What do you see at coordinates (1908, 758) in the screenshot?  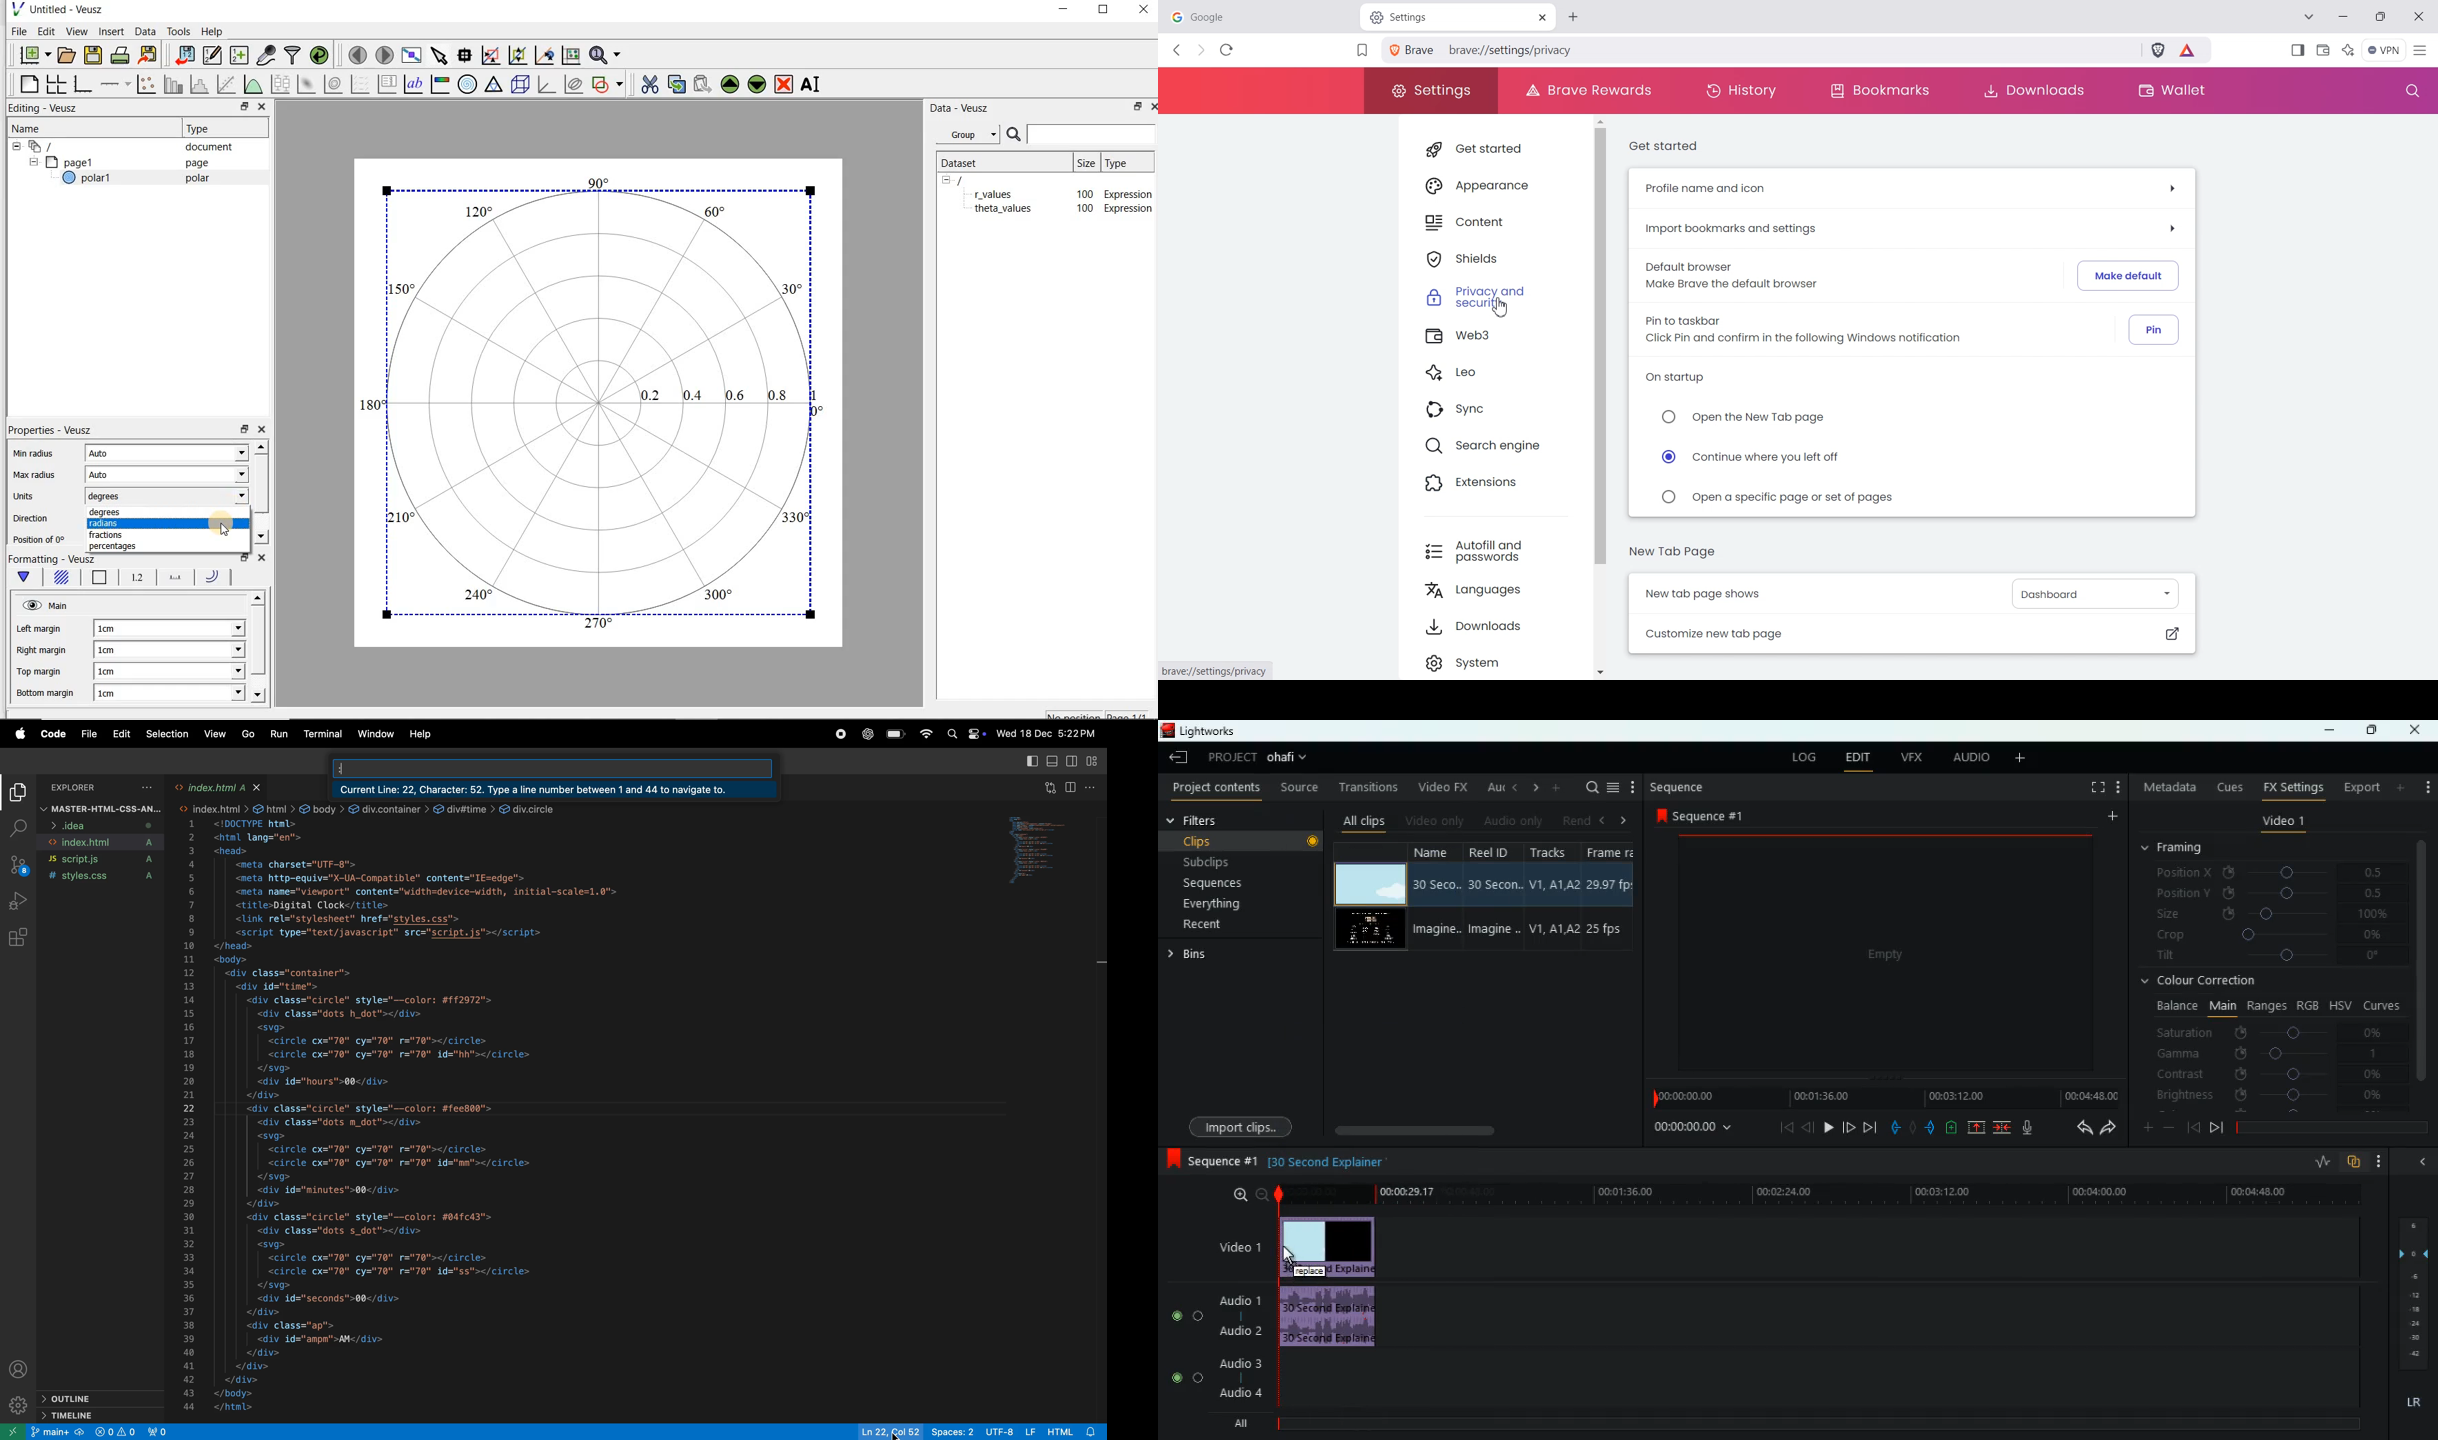 I see `vfx` at bounding box center [1908, 758].